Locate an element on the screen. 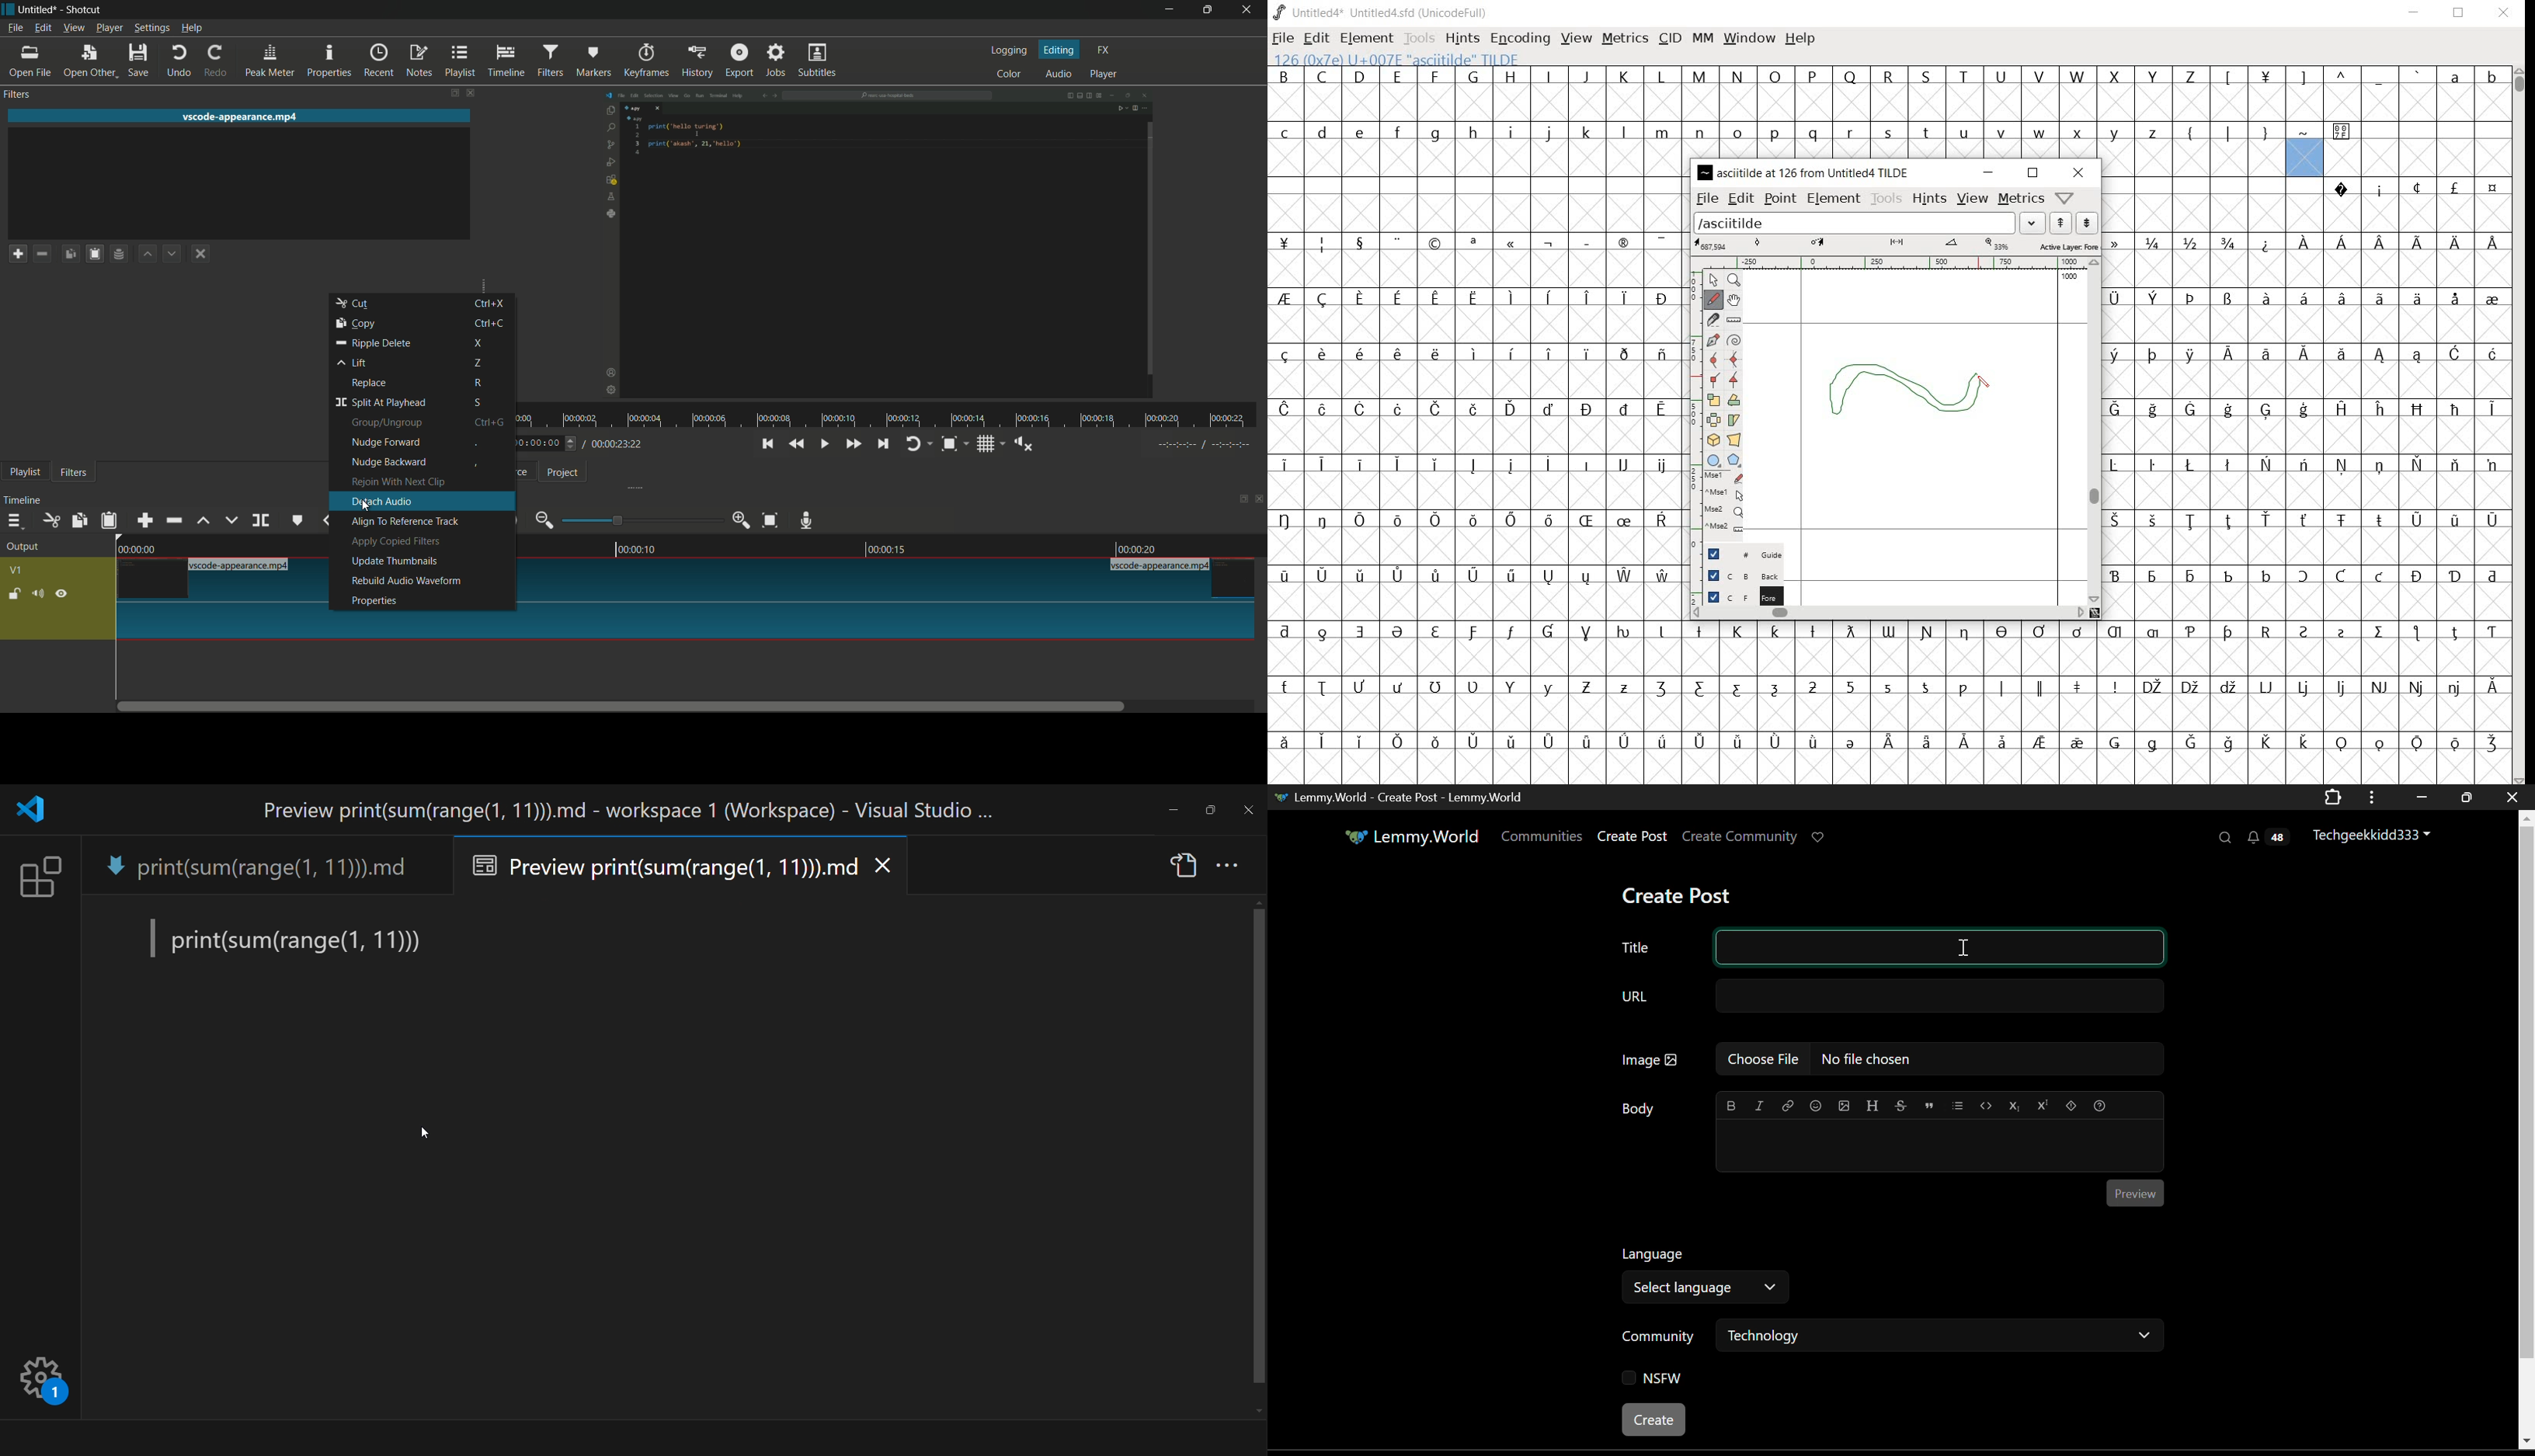 The image size is (2548, 1456). close filters is located at coordinates (469, 93).